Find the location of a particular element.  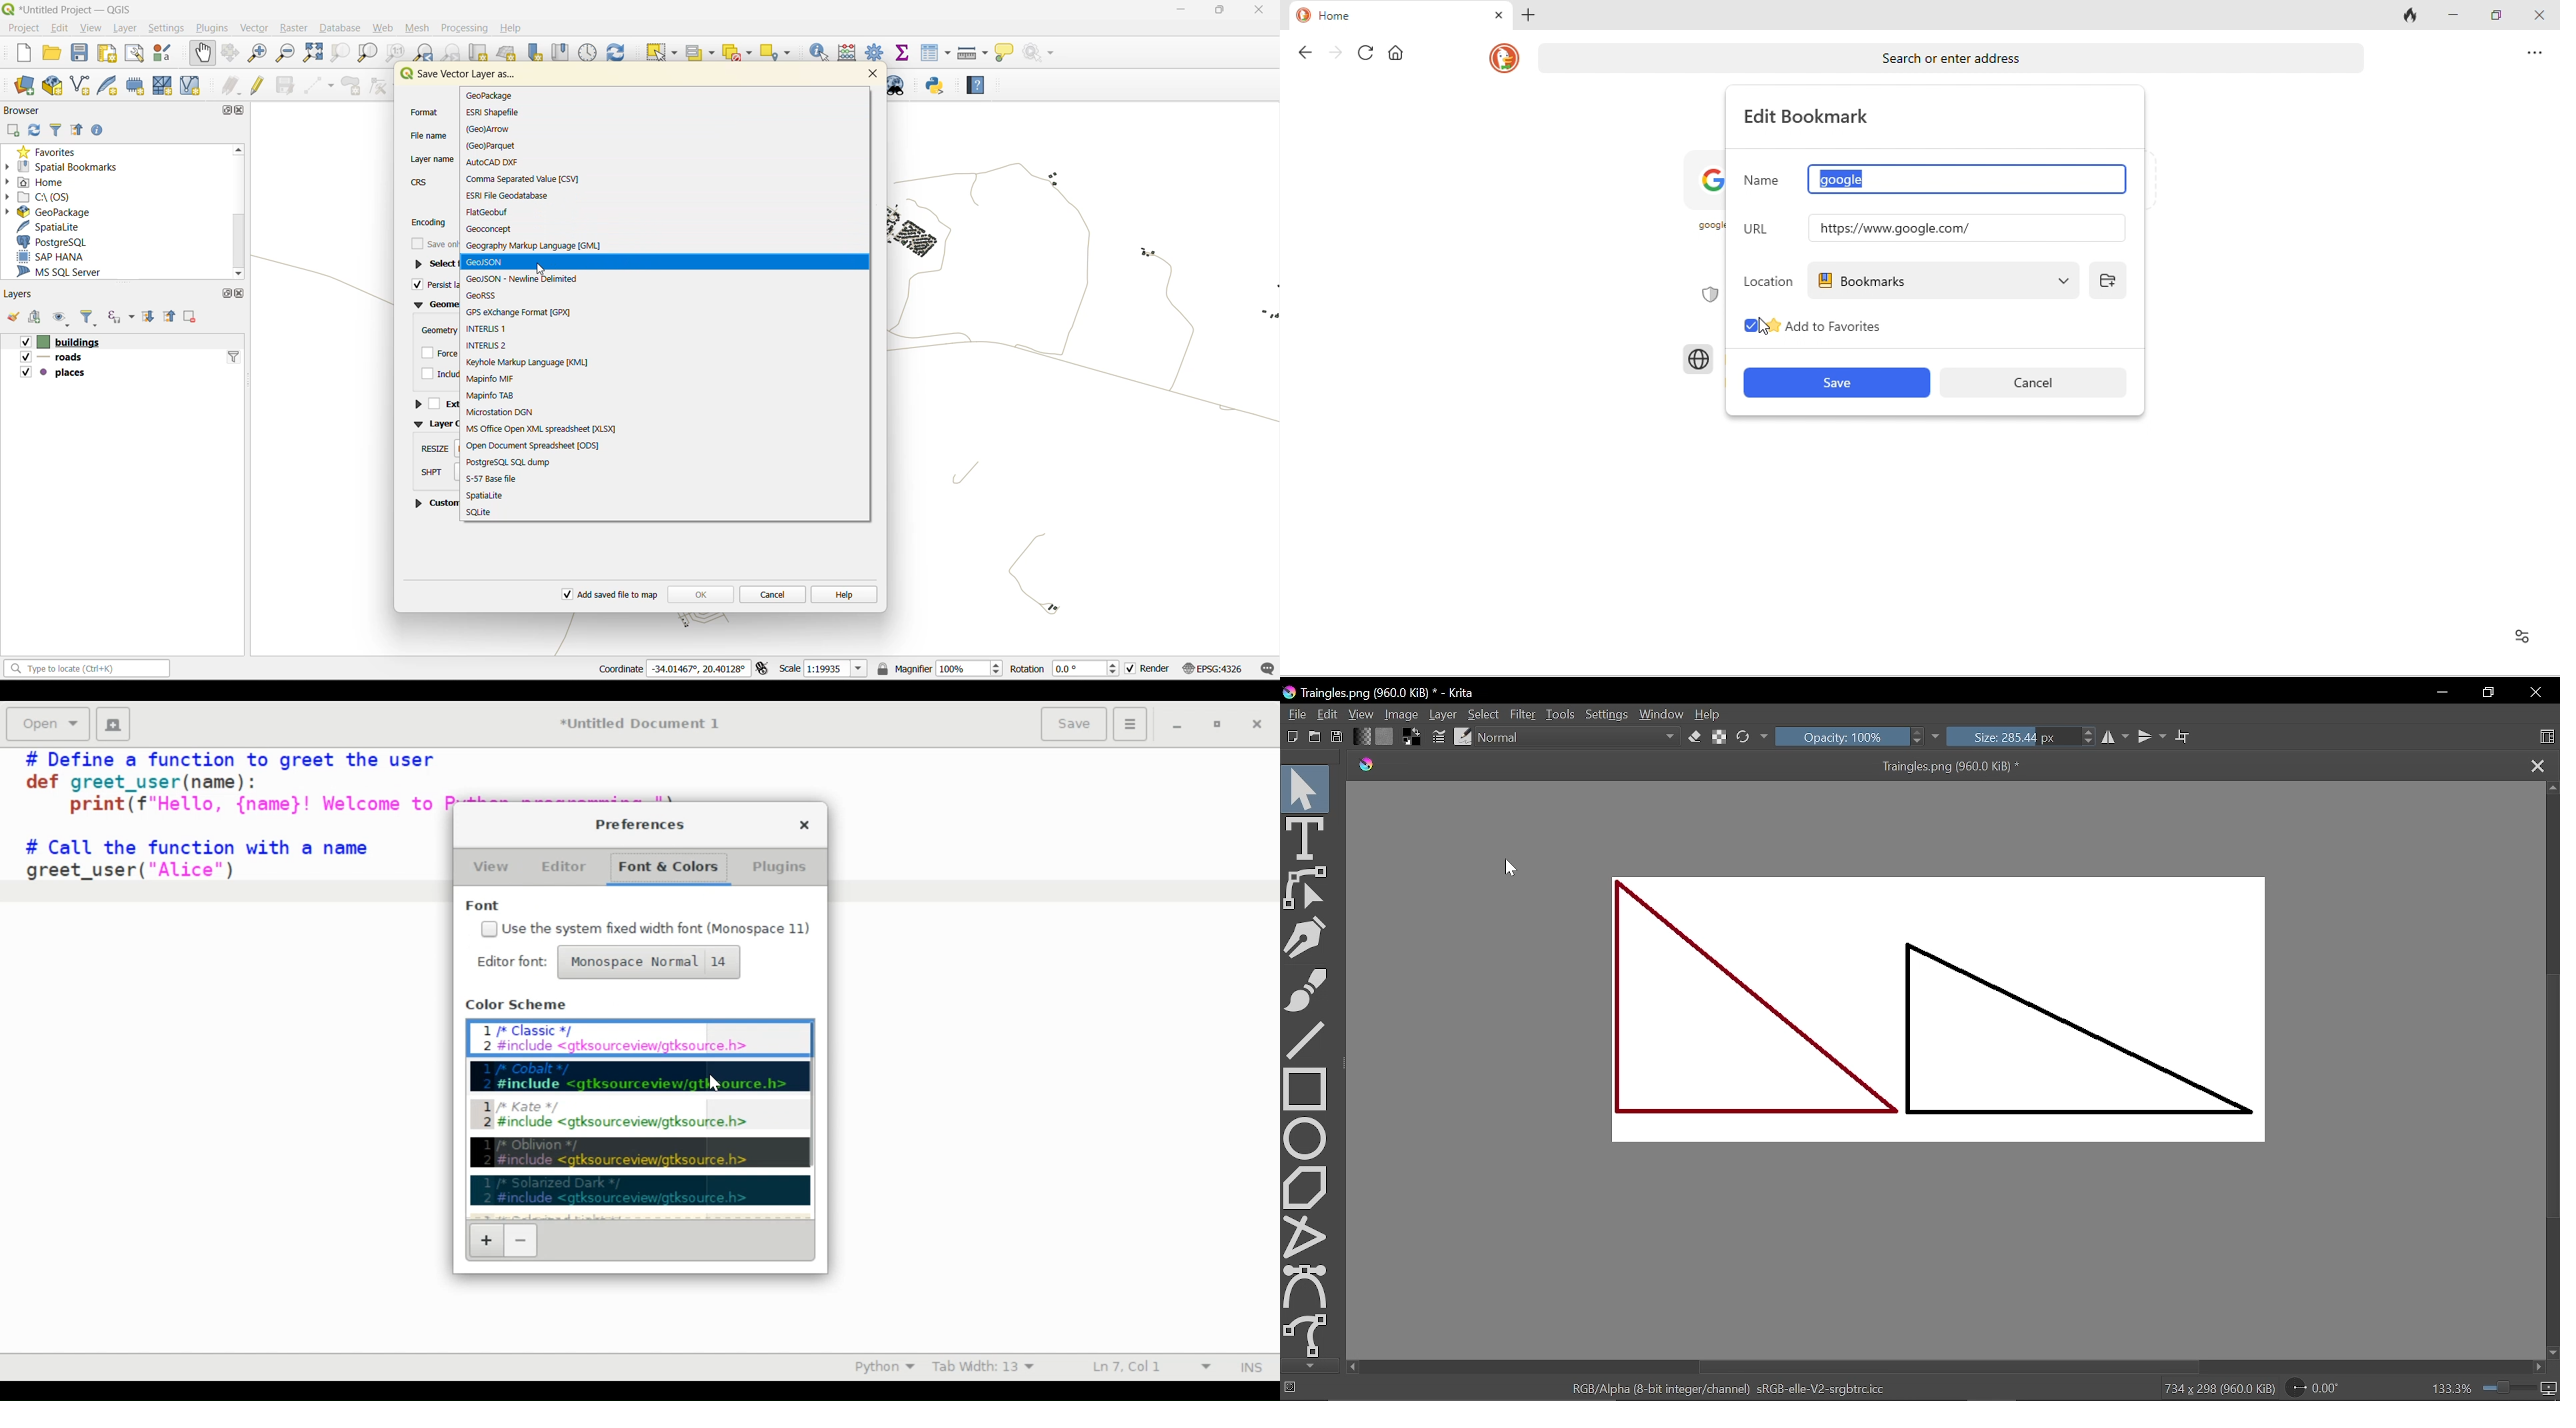

View is located at coordinates (1362, 714).